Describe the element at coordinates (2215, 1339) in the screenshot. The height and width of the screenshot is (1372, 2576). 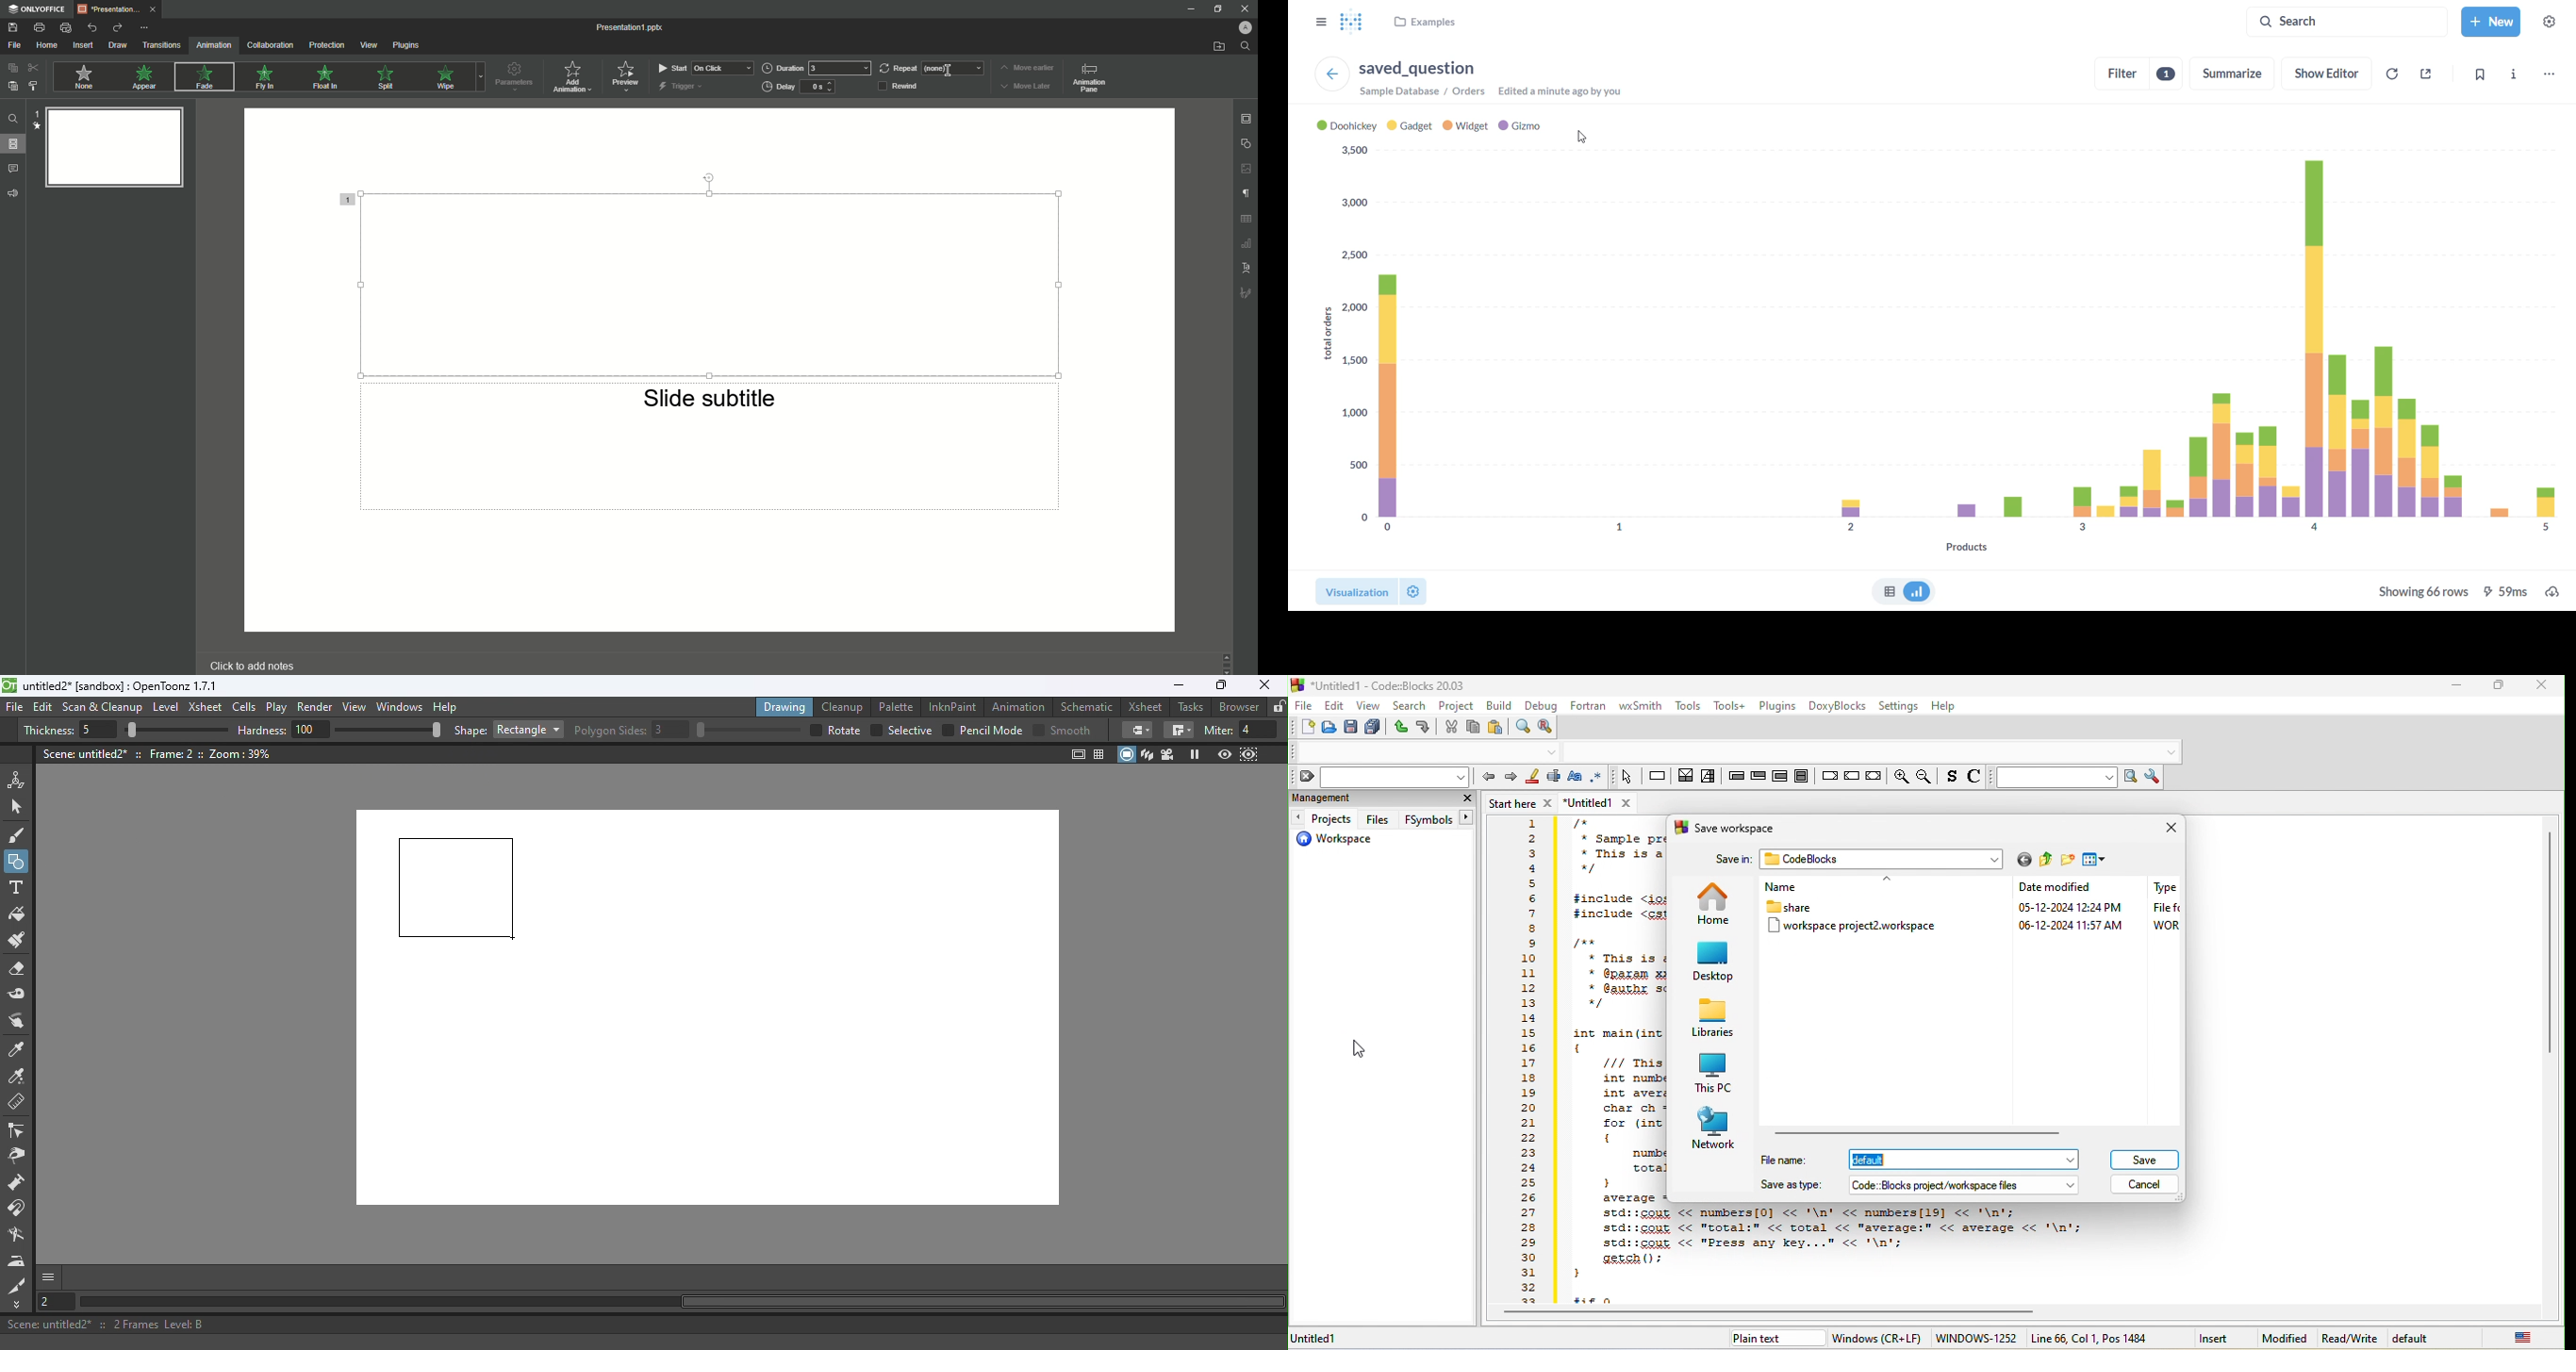
I see `insert` at that location.